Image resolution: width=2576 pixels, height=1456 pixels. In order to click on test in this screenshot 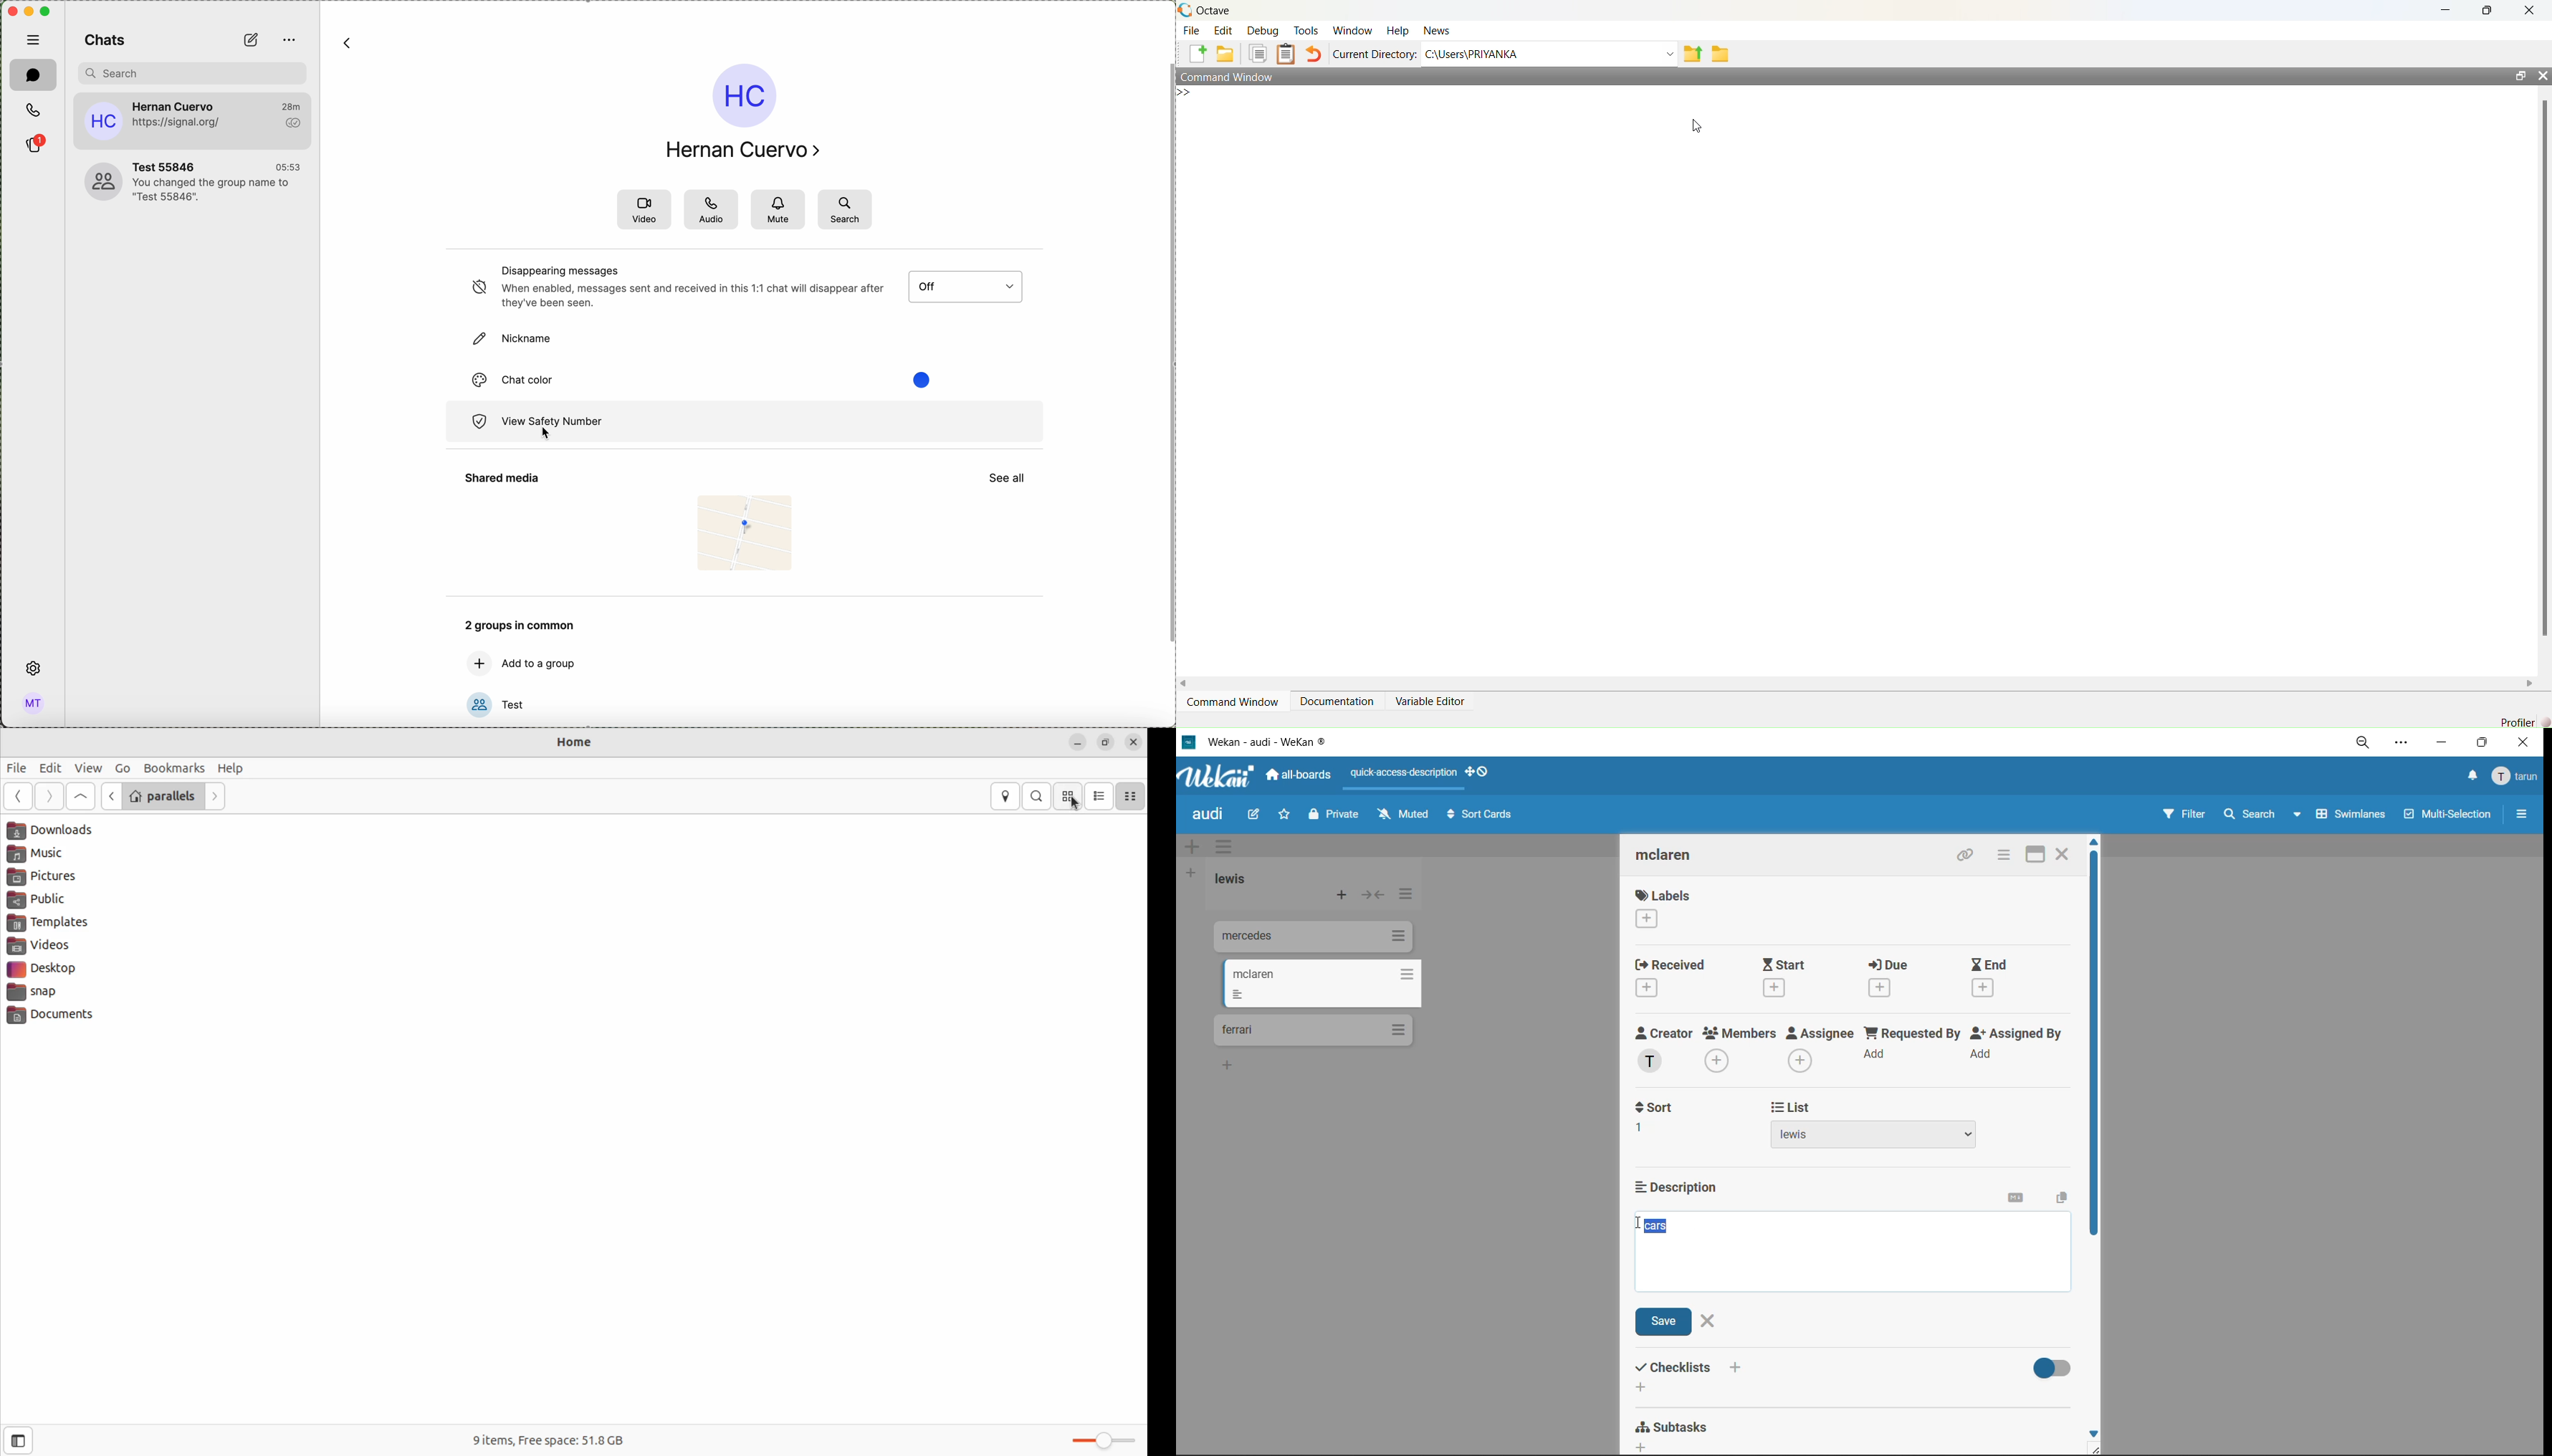, I will do `click(518, 704)`.